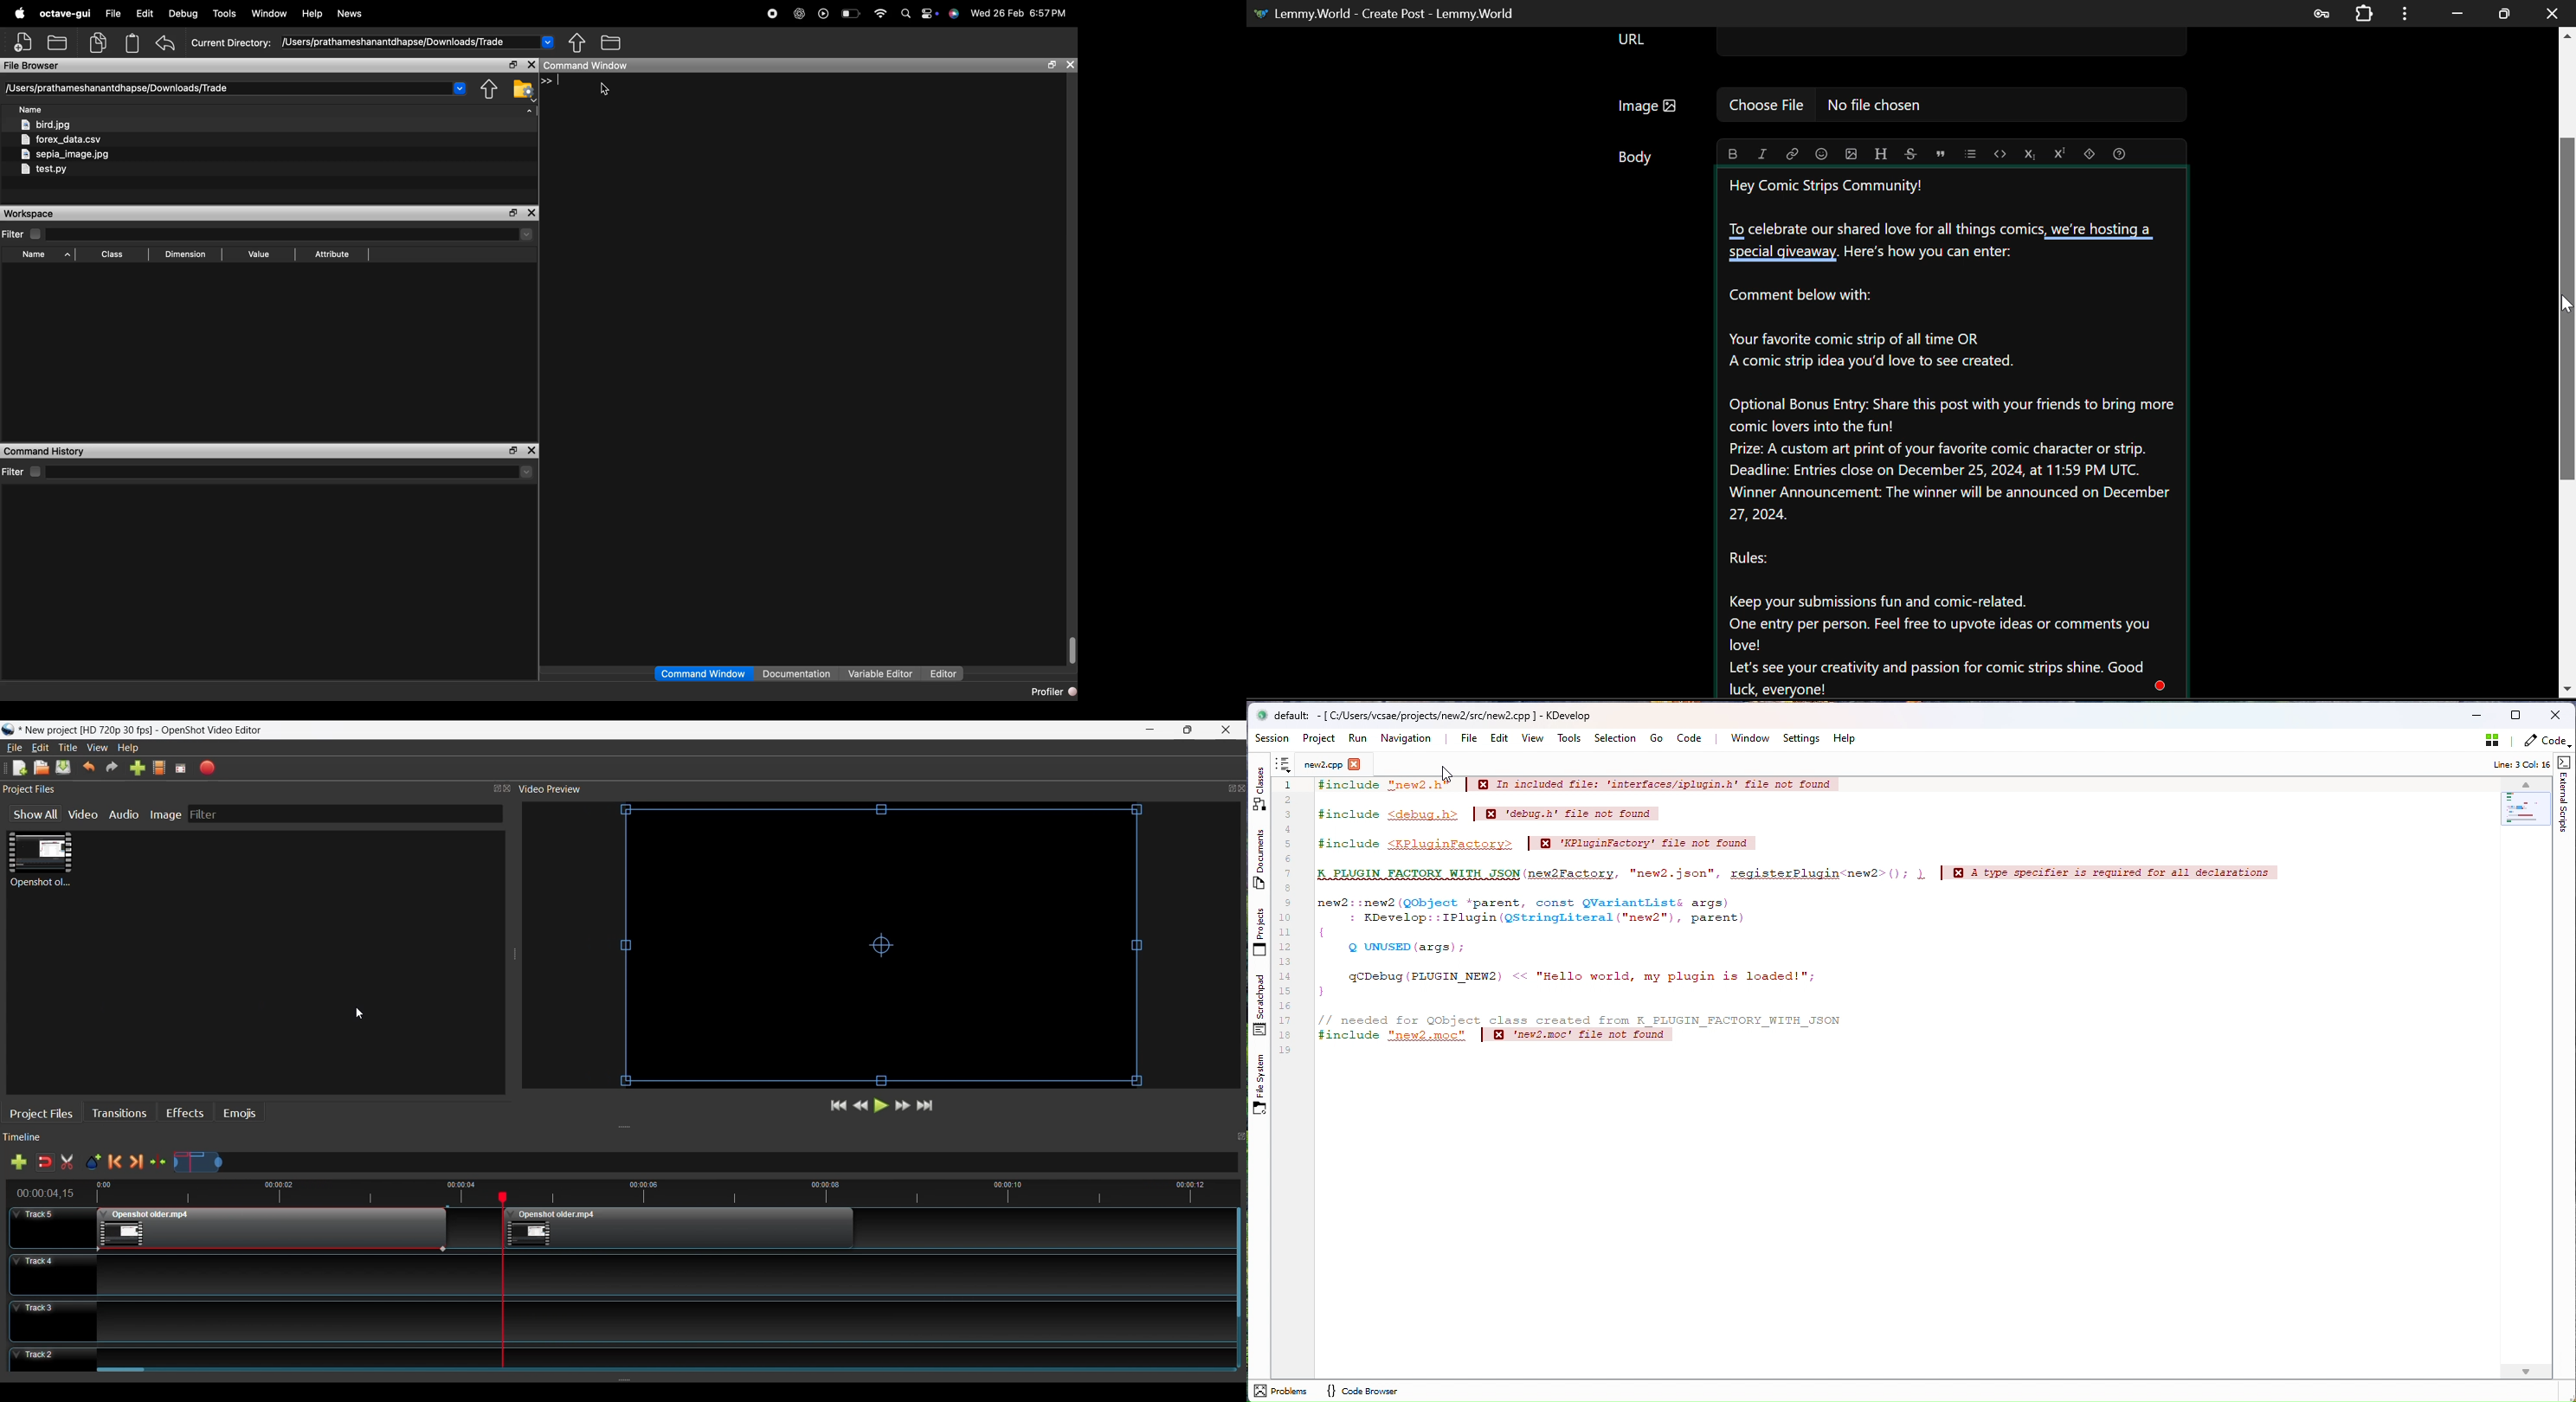  I want to click on Audio, so click(126, 814).